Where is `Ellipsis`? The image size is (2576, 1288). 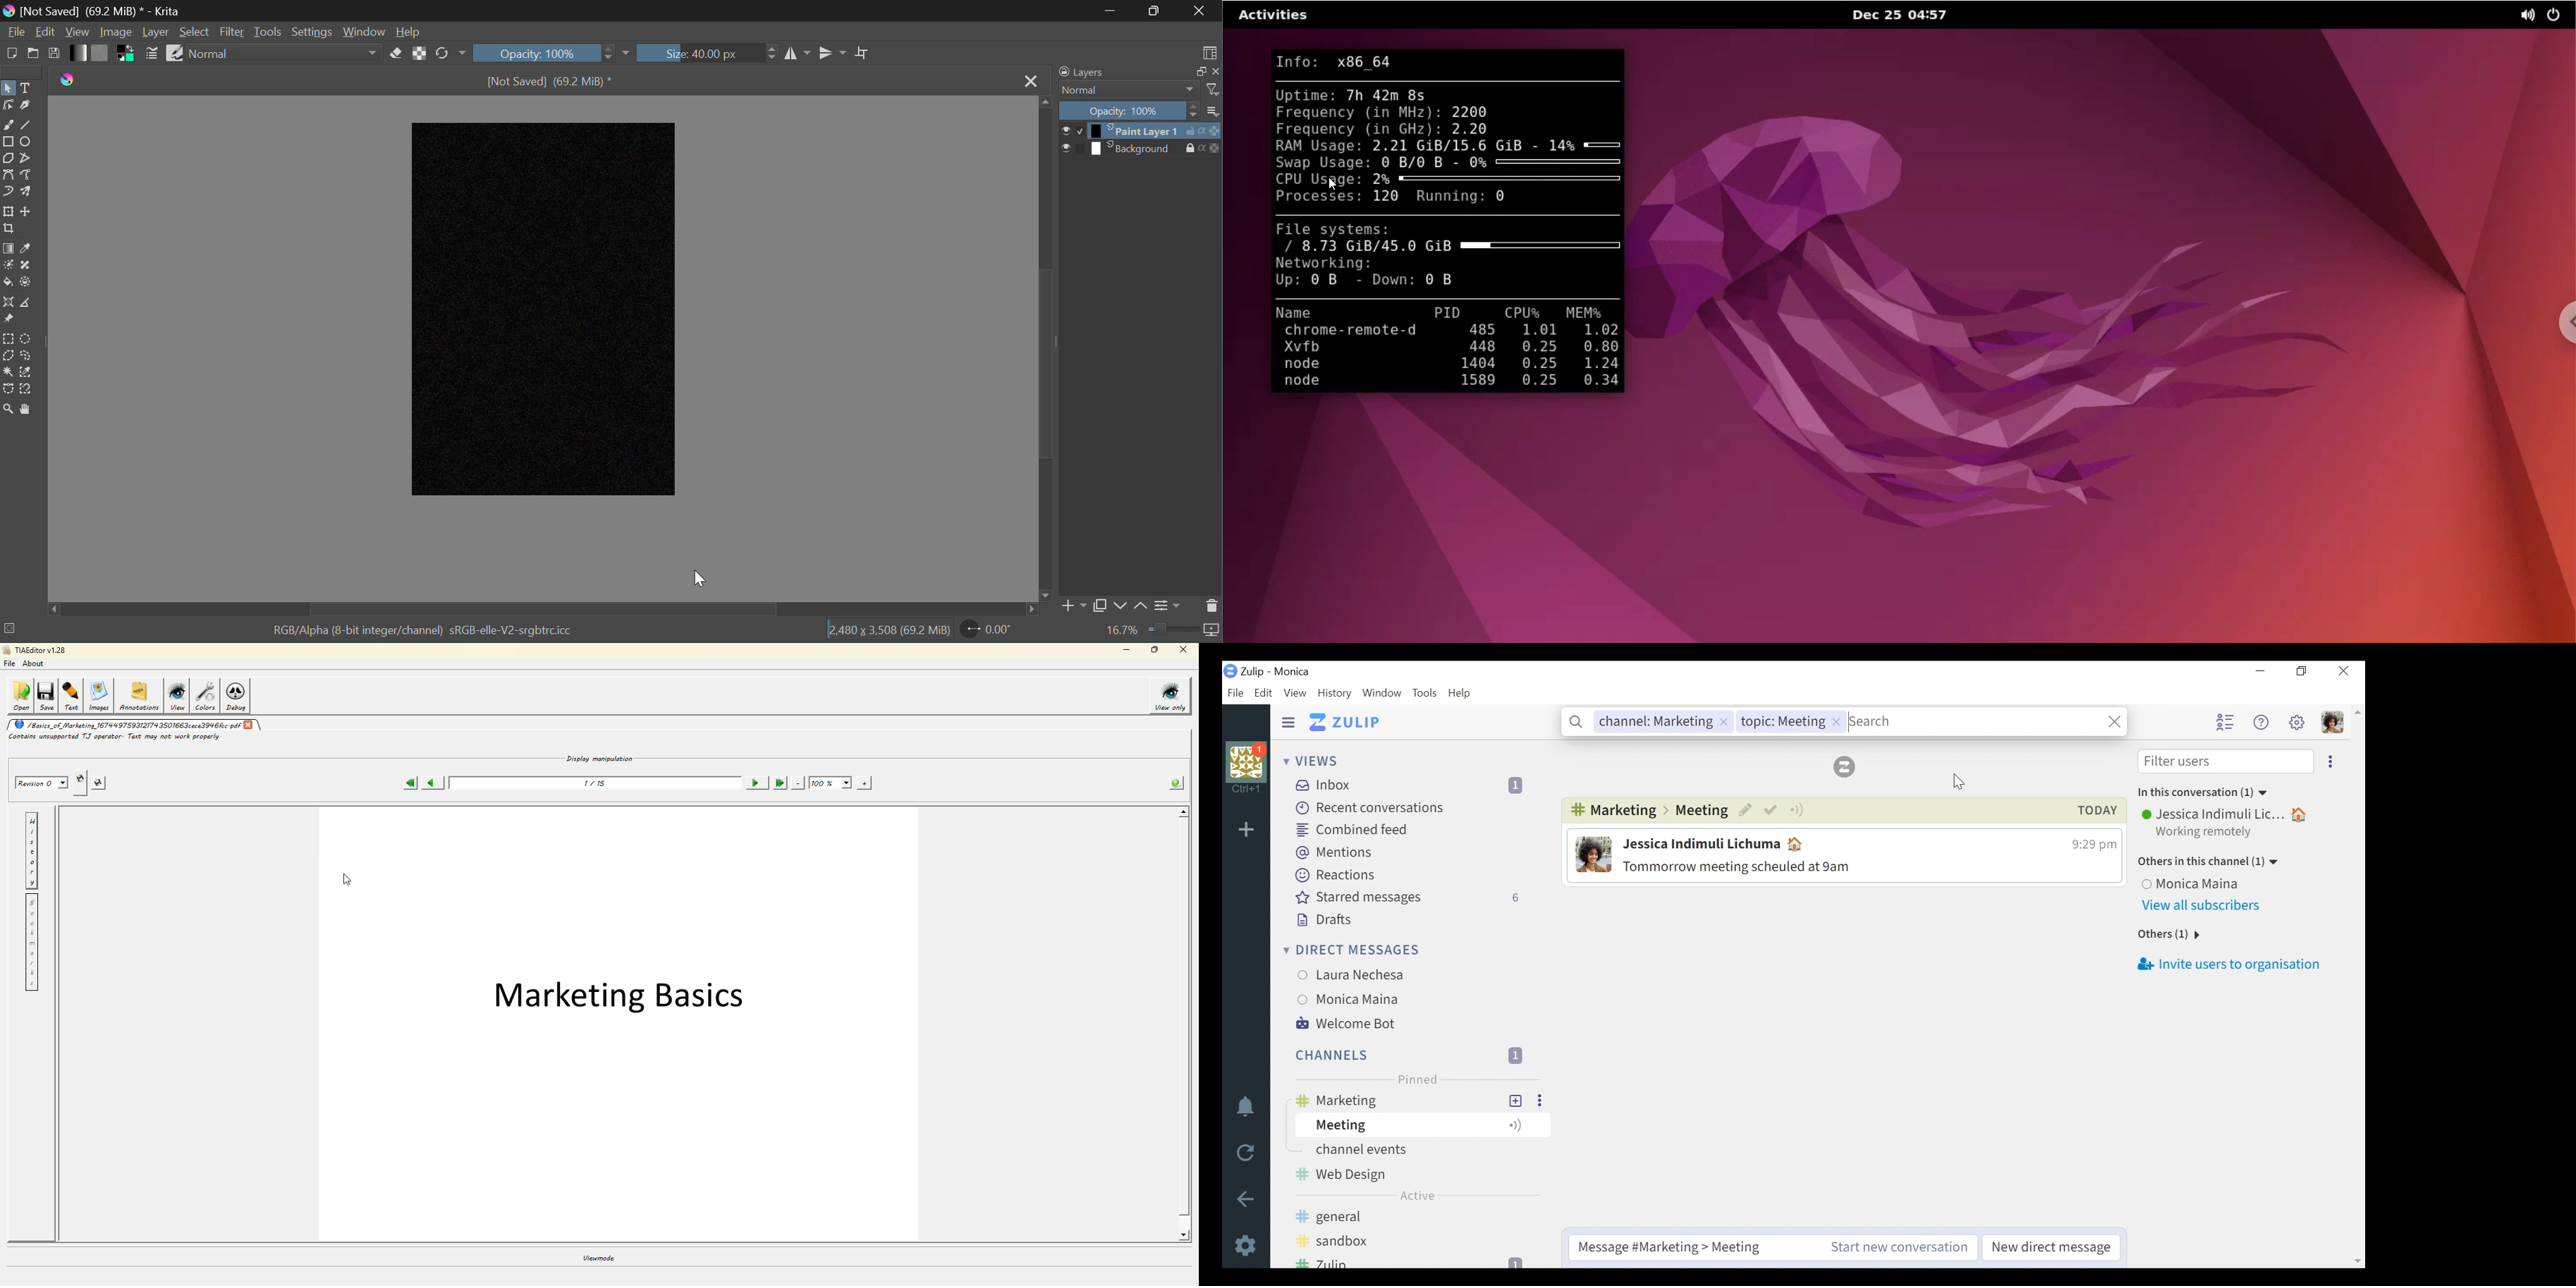
Ellipsis is located at coordinates (1541, 1100).